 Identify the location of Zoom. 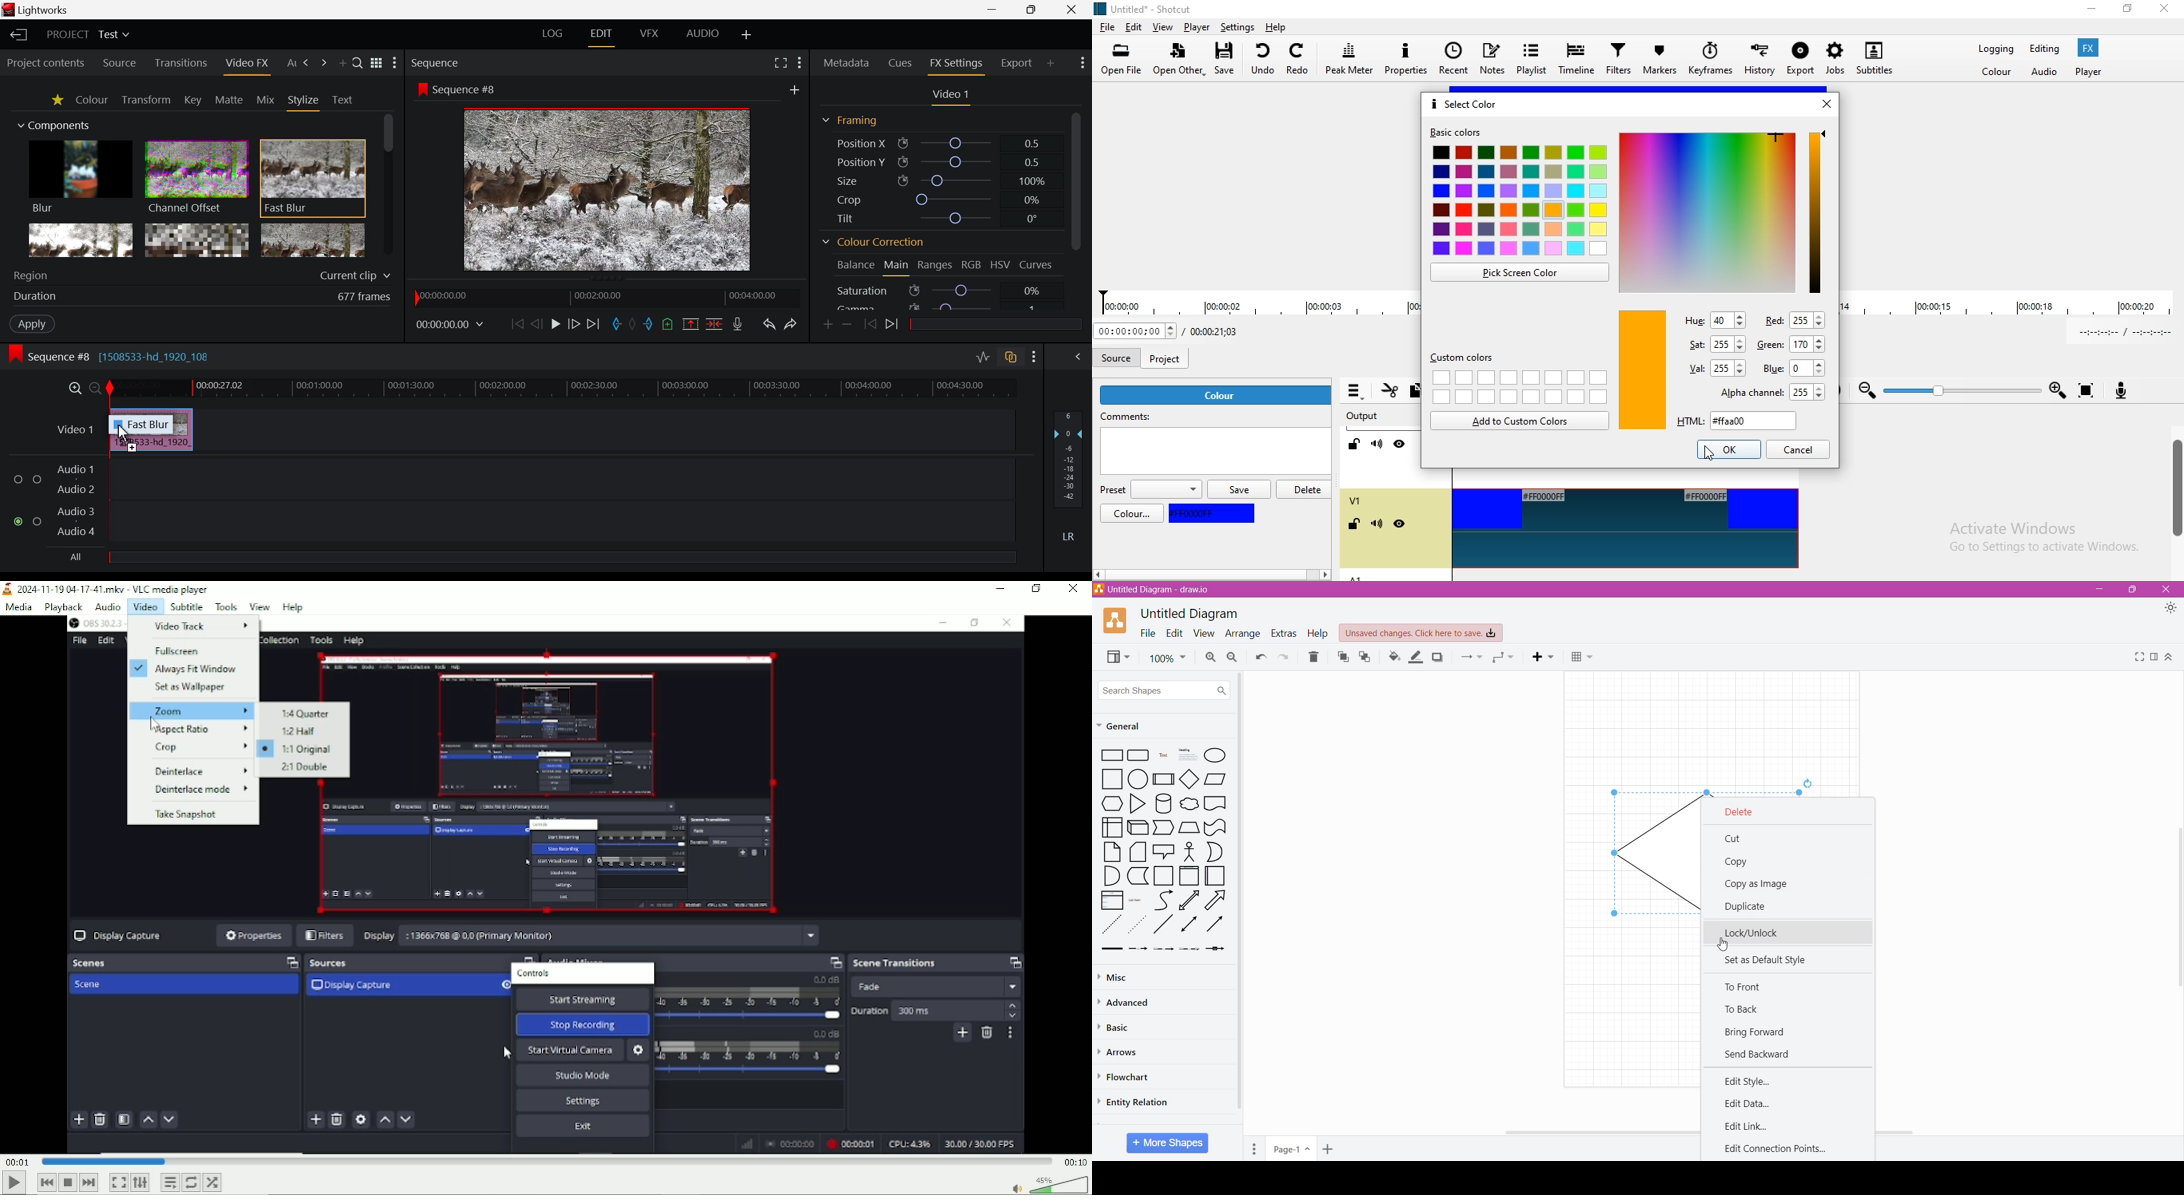
(1168, 659).